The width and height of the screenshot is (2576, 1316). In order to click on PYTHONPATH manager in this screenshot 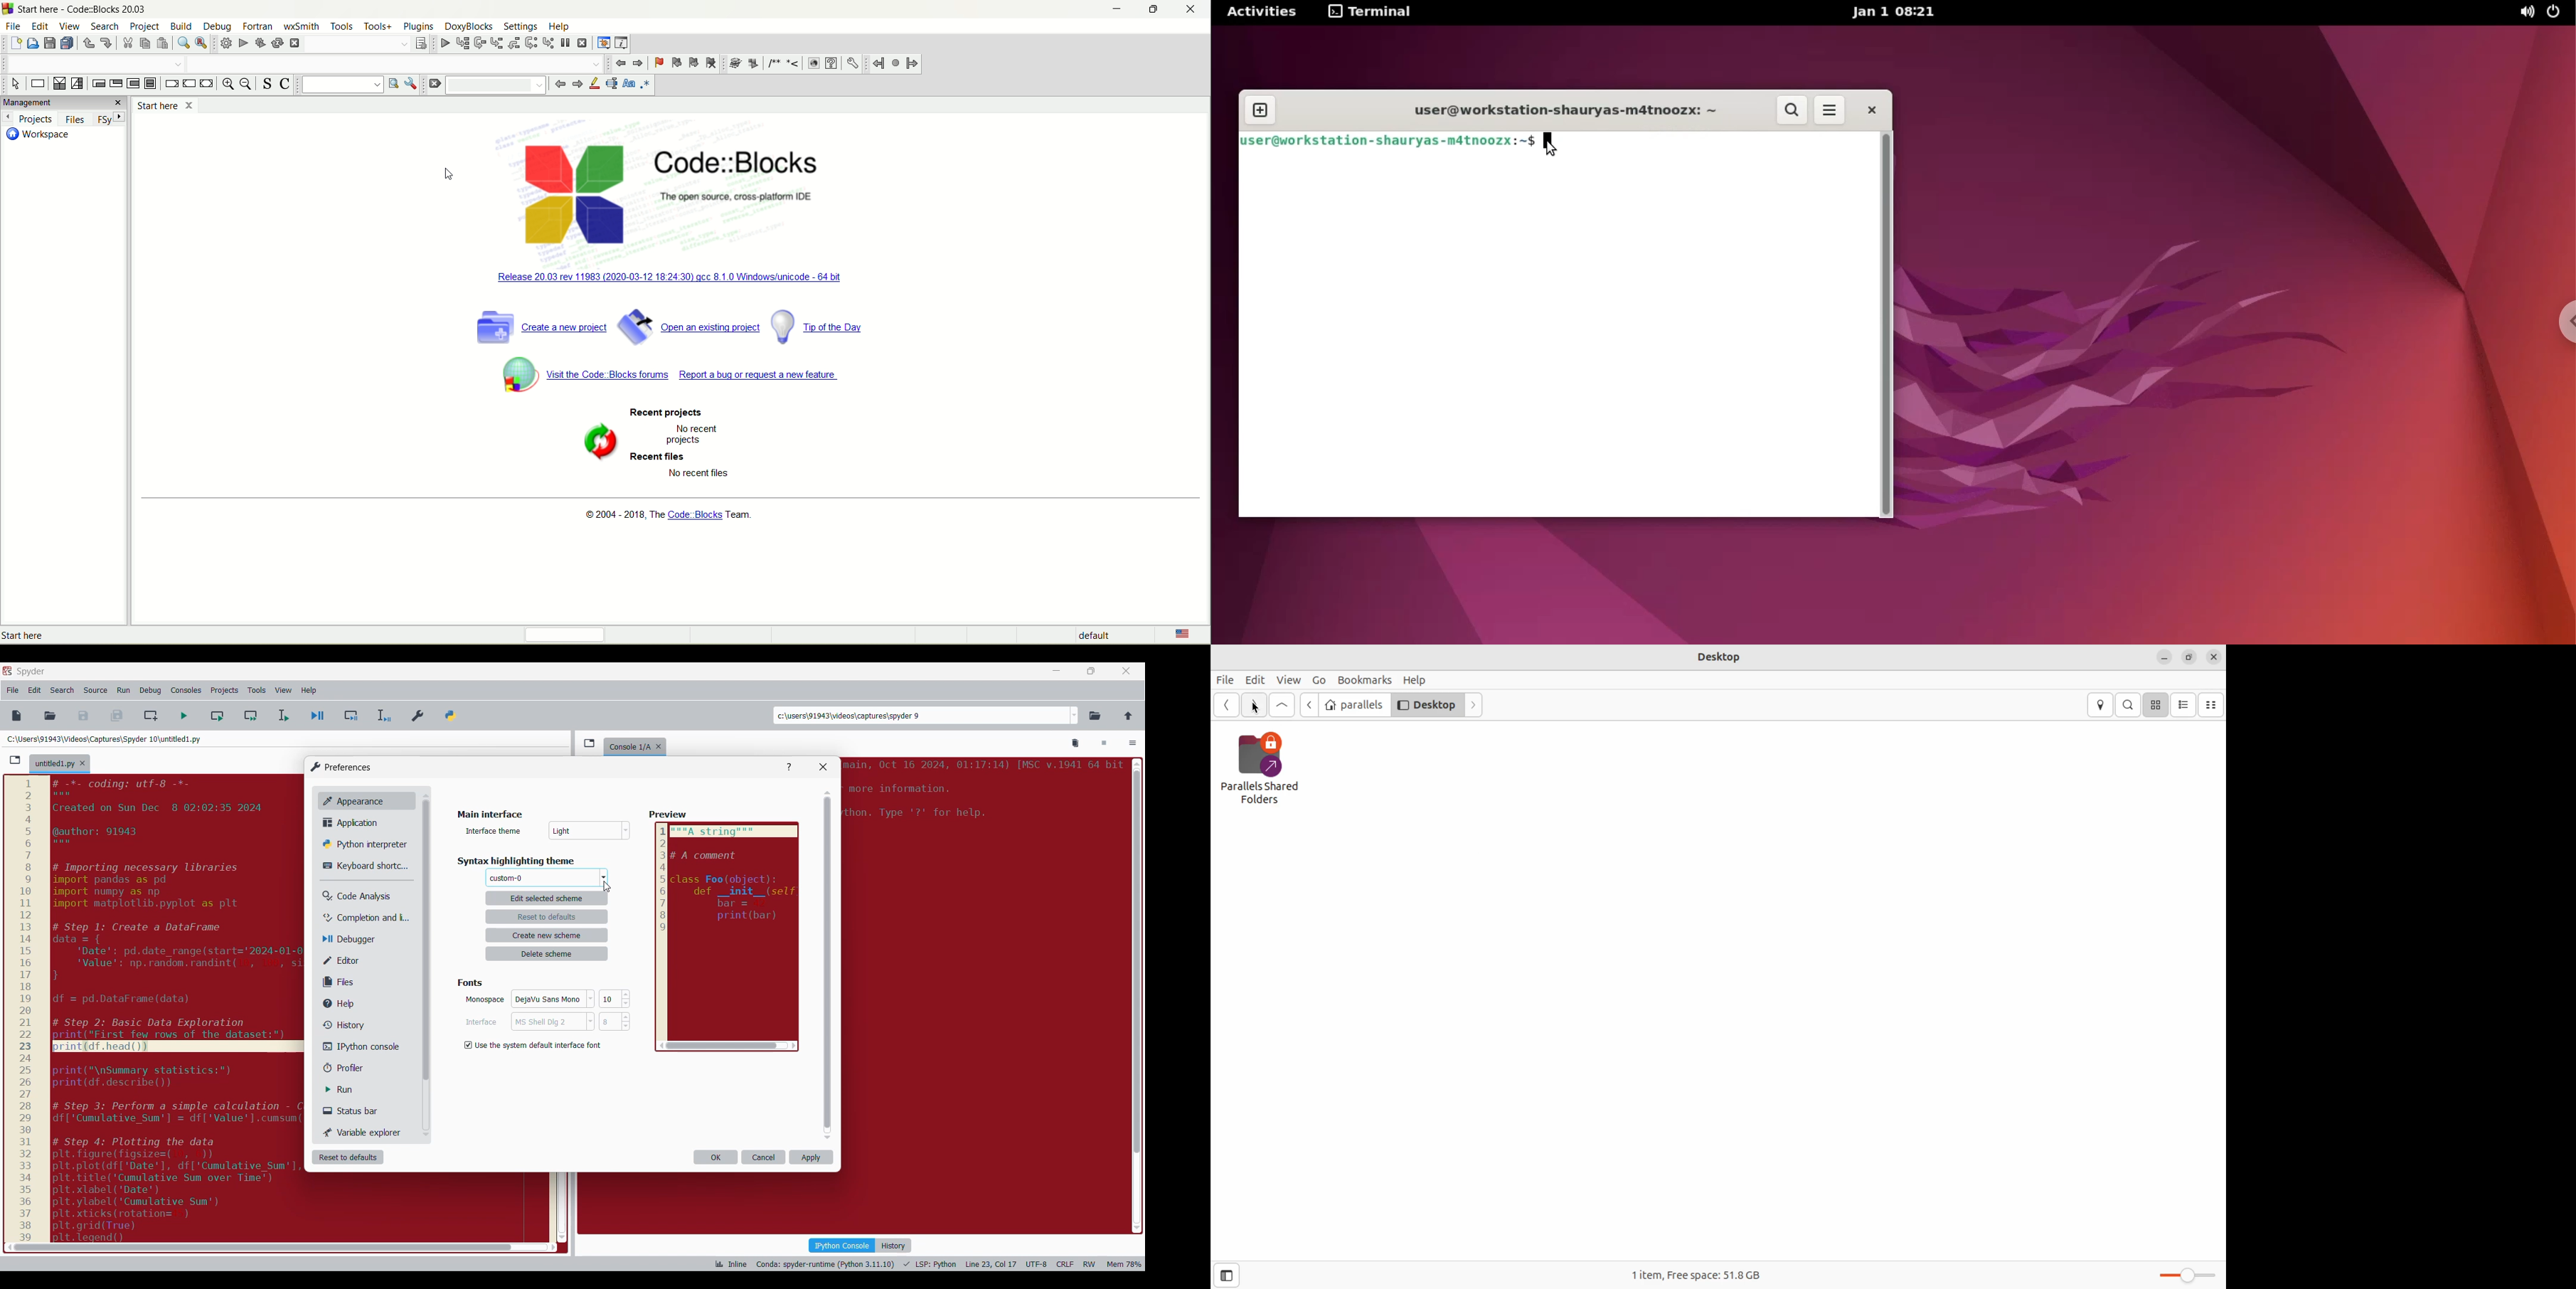, I will do `click(453, 713)`.